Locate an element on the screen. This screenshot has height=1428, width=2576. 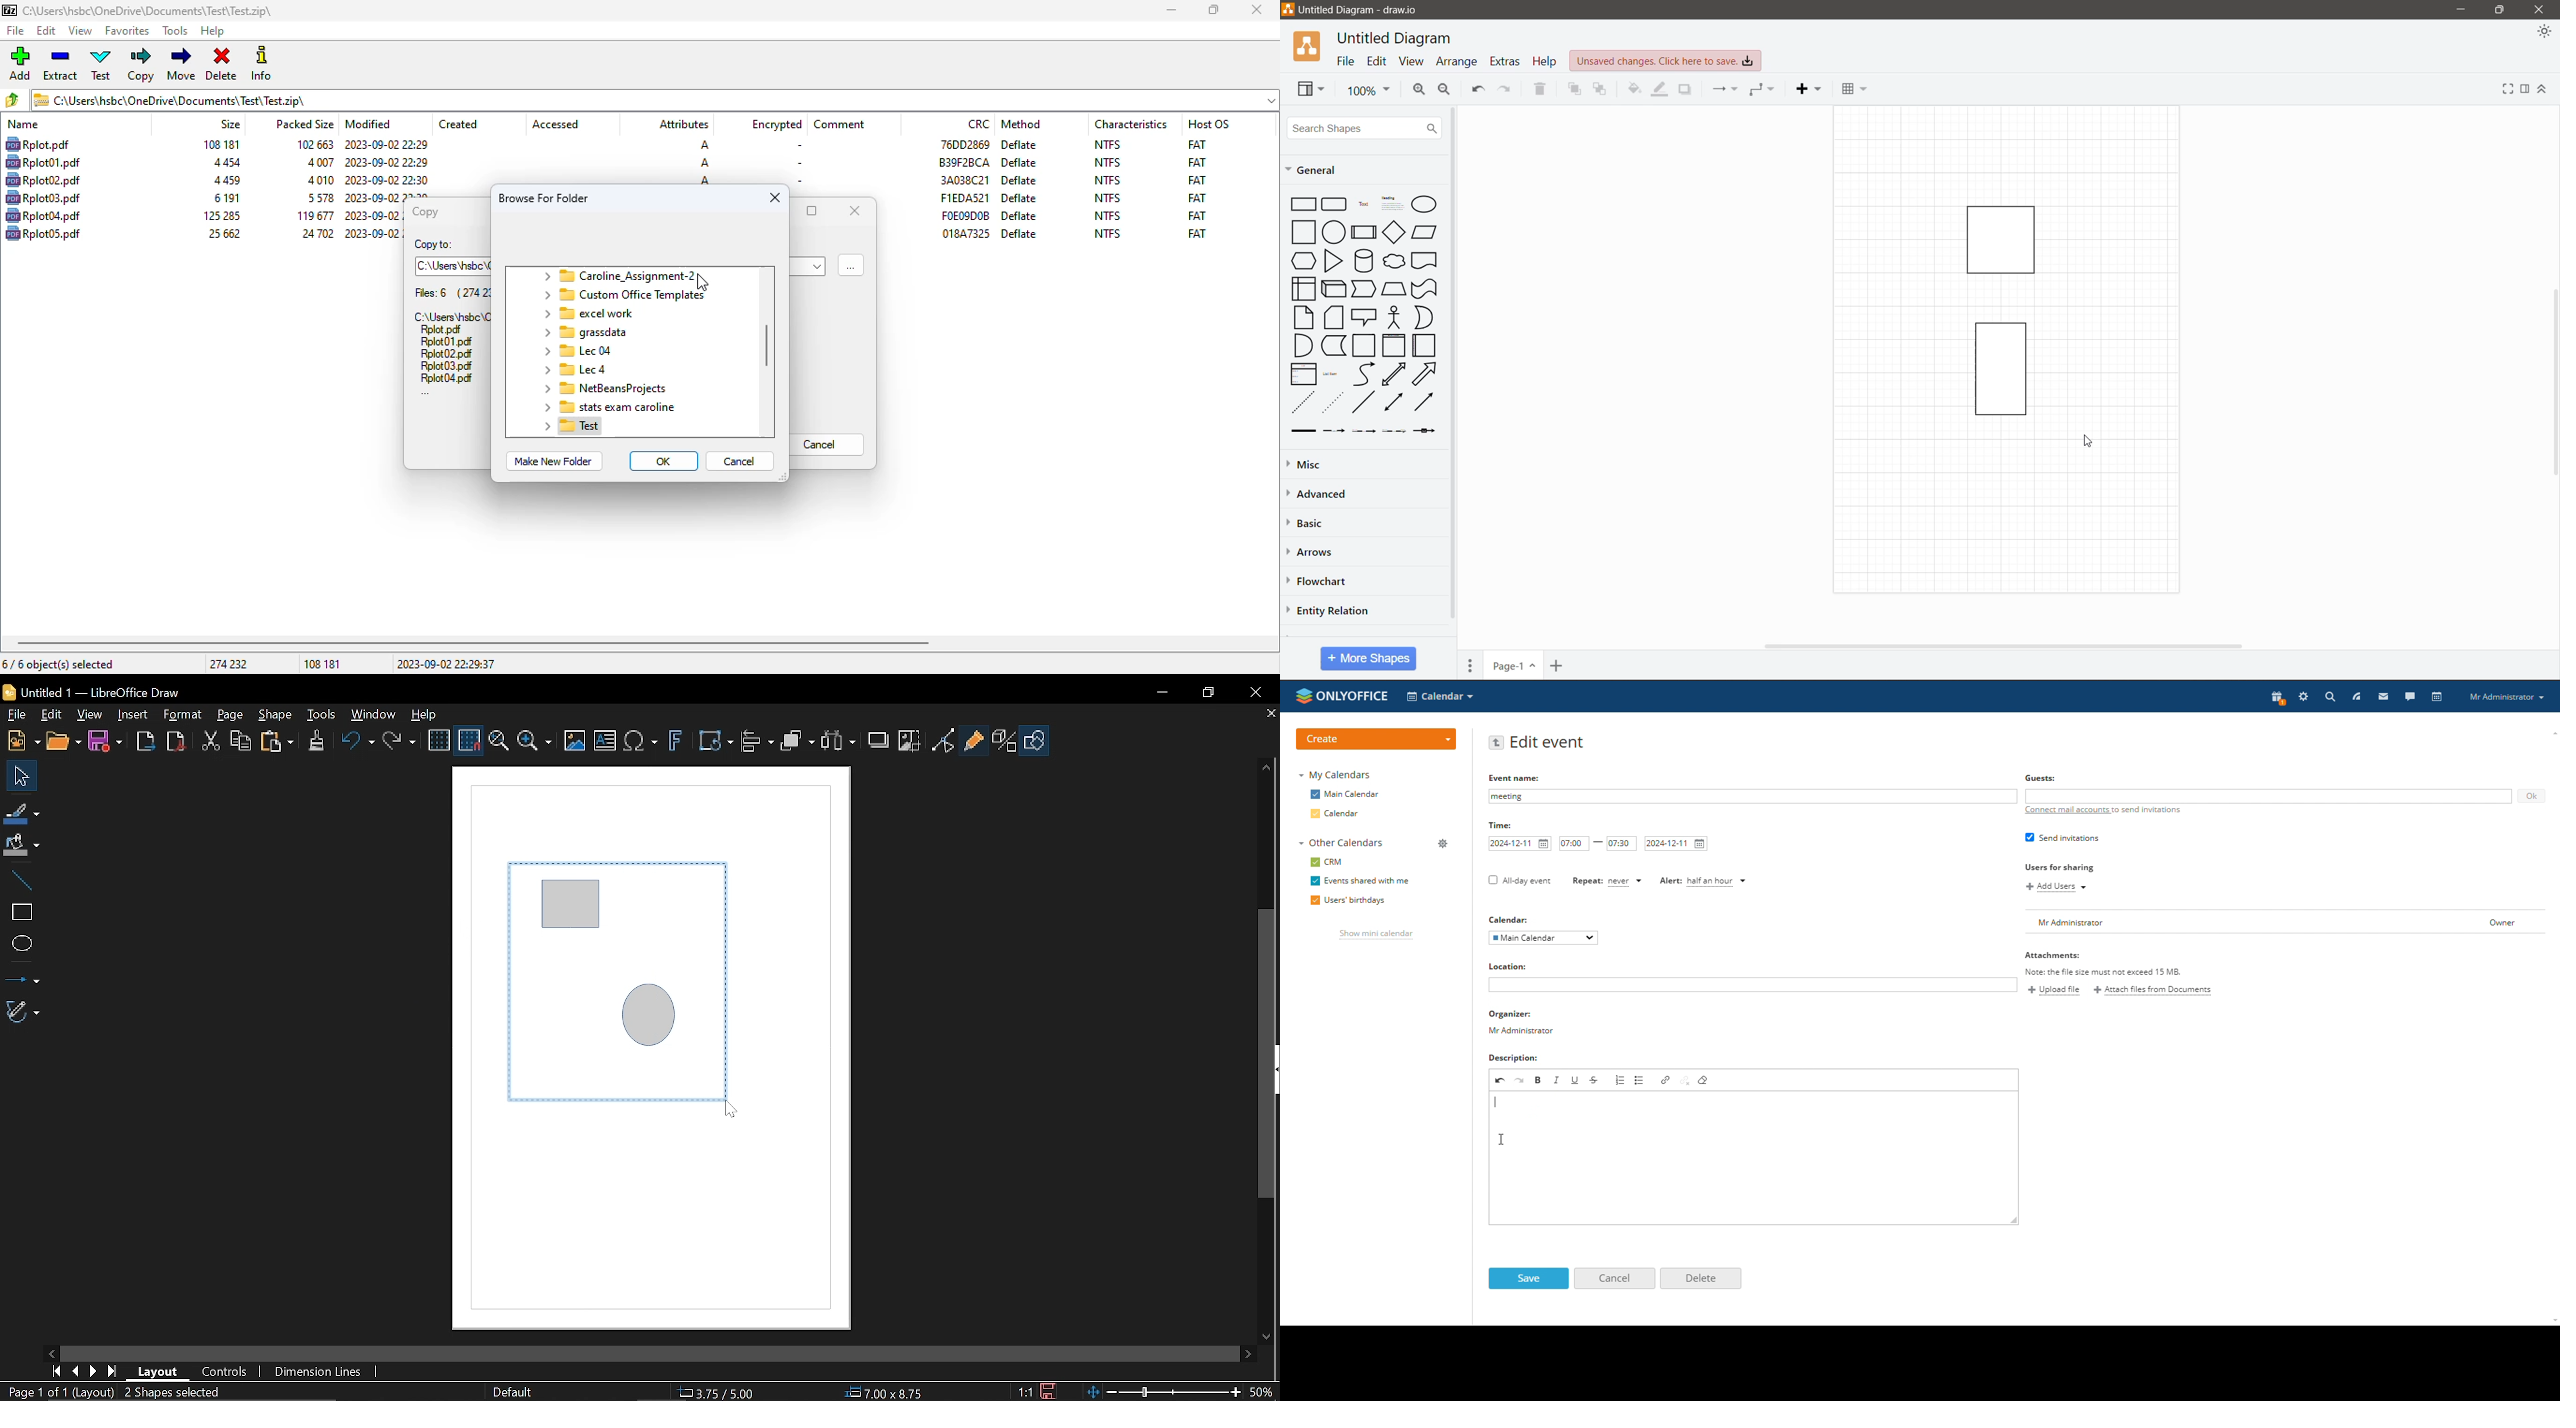
Zoom and pan is located at coordinates (498, 741).